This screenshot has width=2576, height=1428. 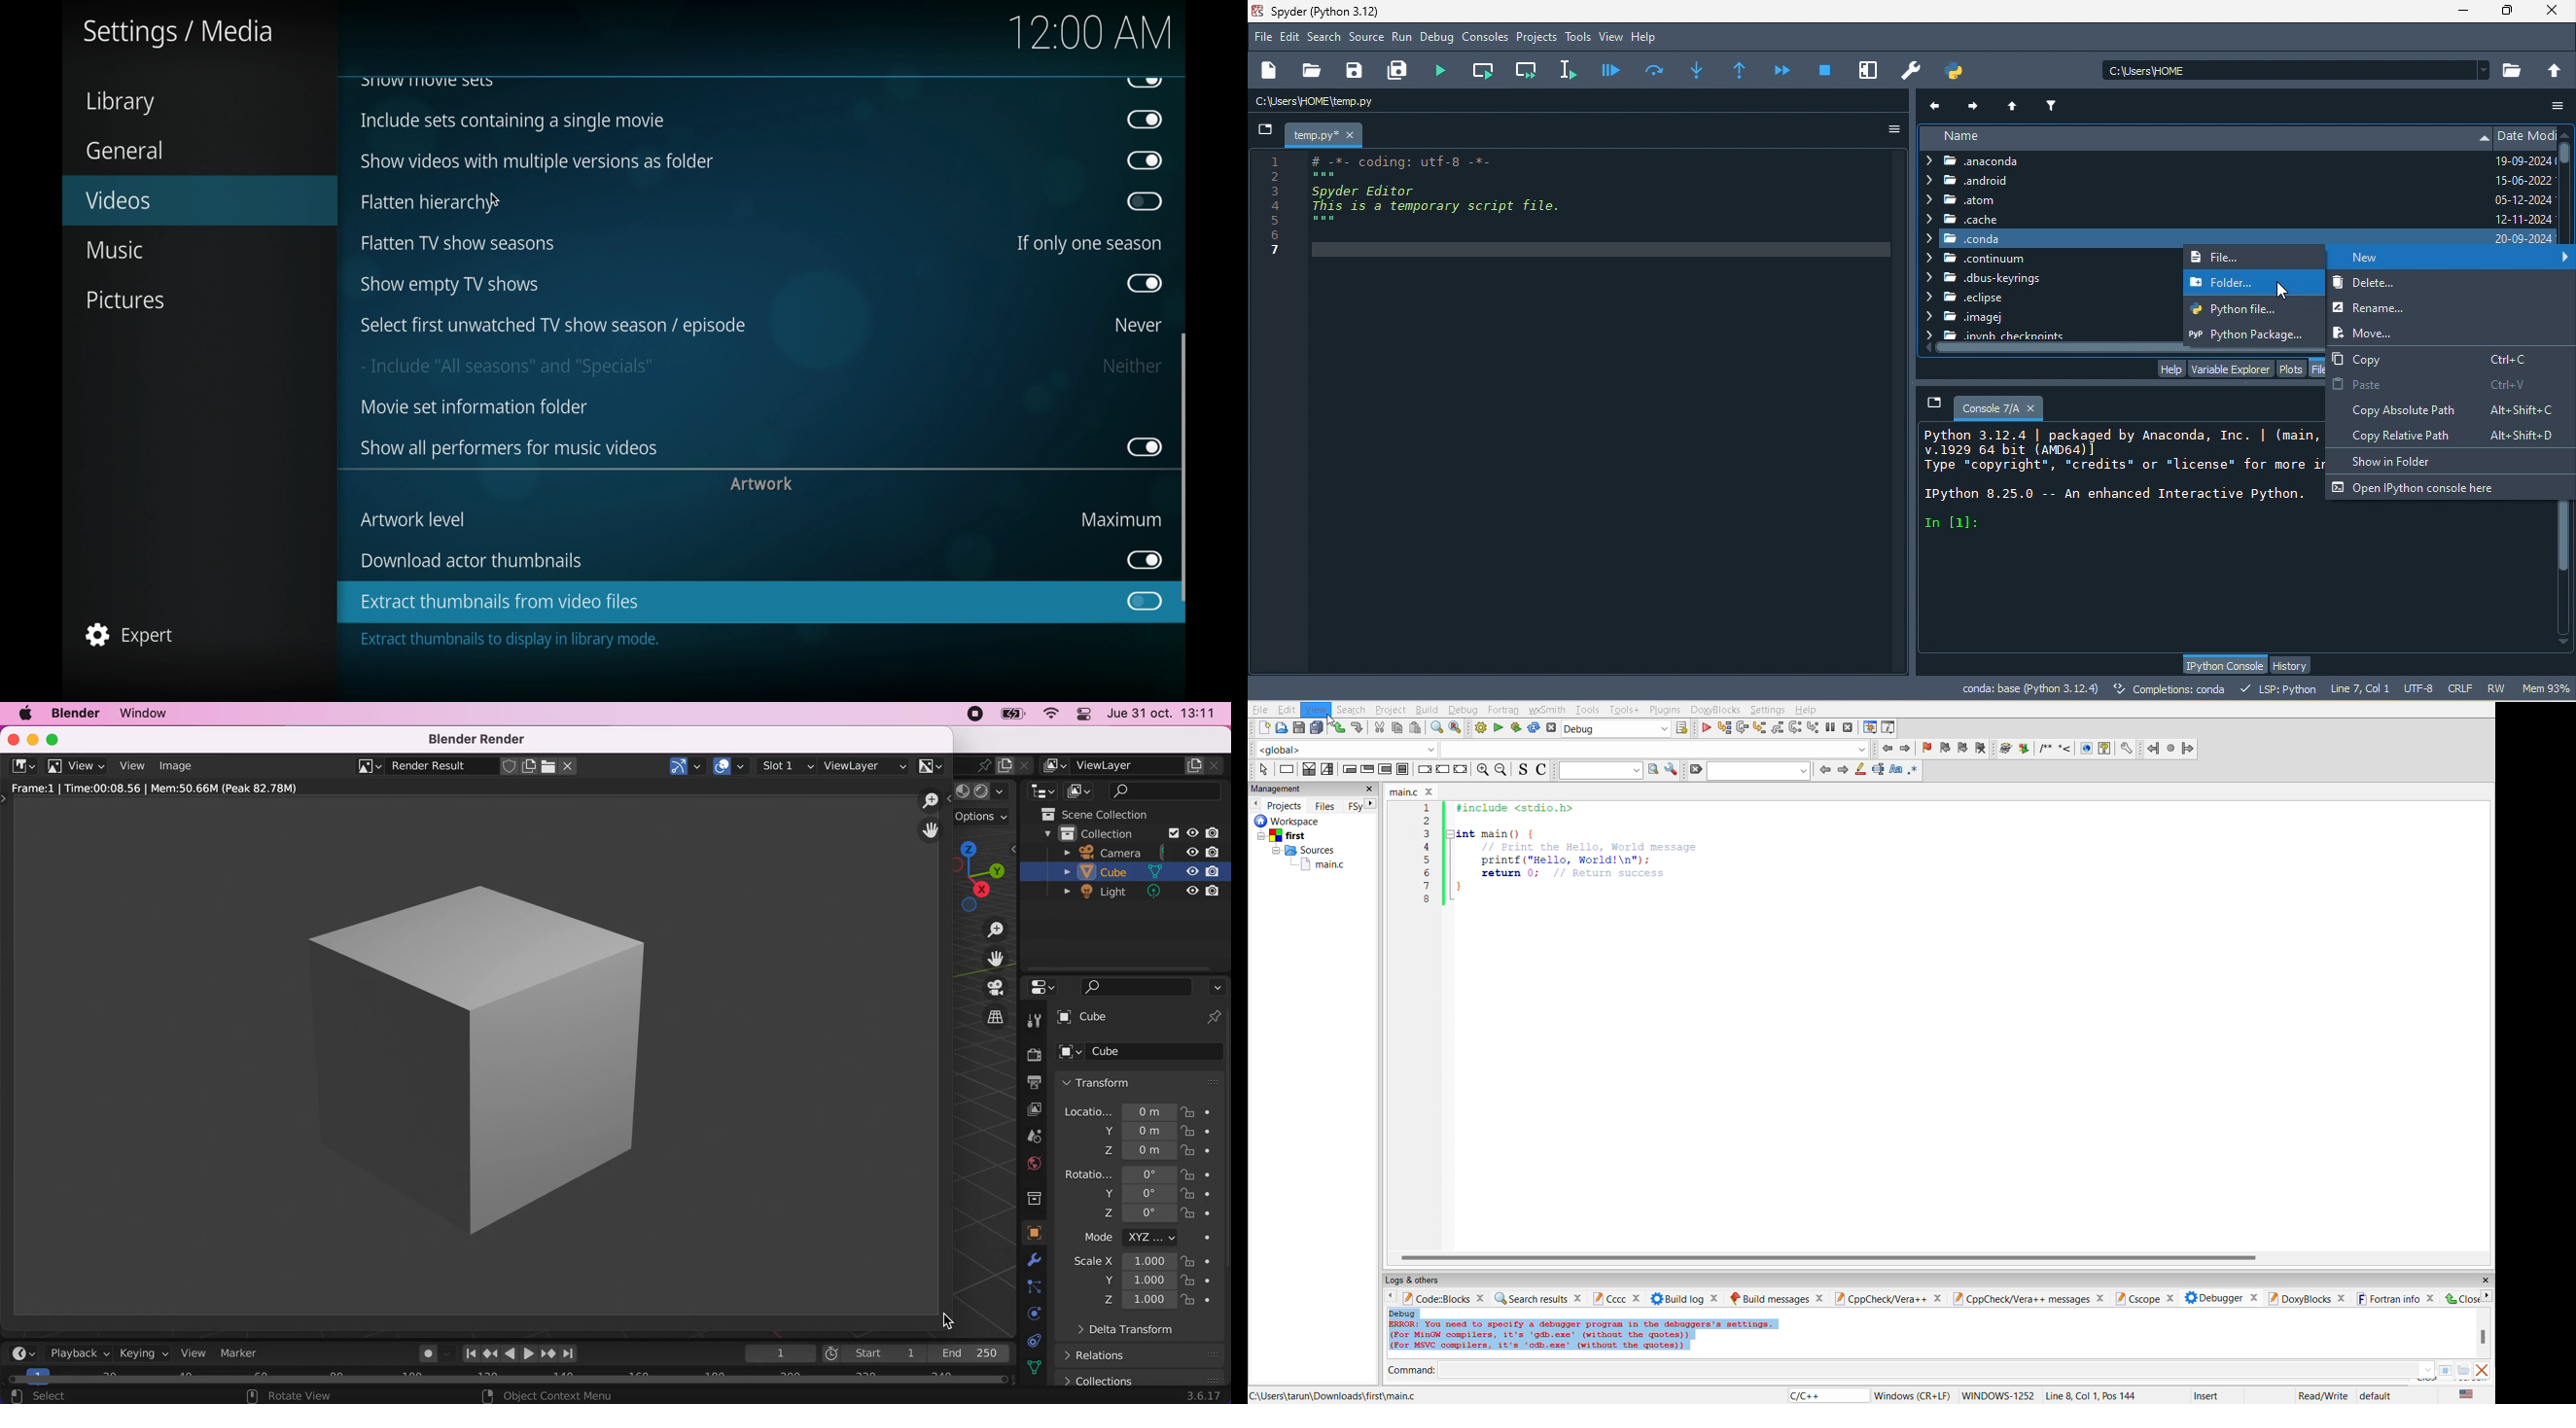 What do you see at coordinates (1116, 1217) in the screenshot?
I see `rotation z` at bounding box center [1116, 1217].